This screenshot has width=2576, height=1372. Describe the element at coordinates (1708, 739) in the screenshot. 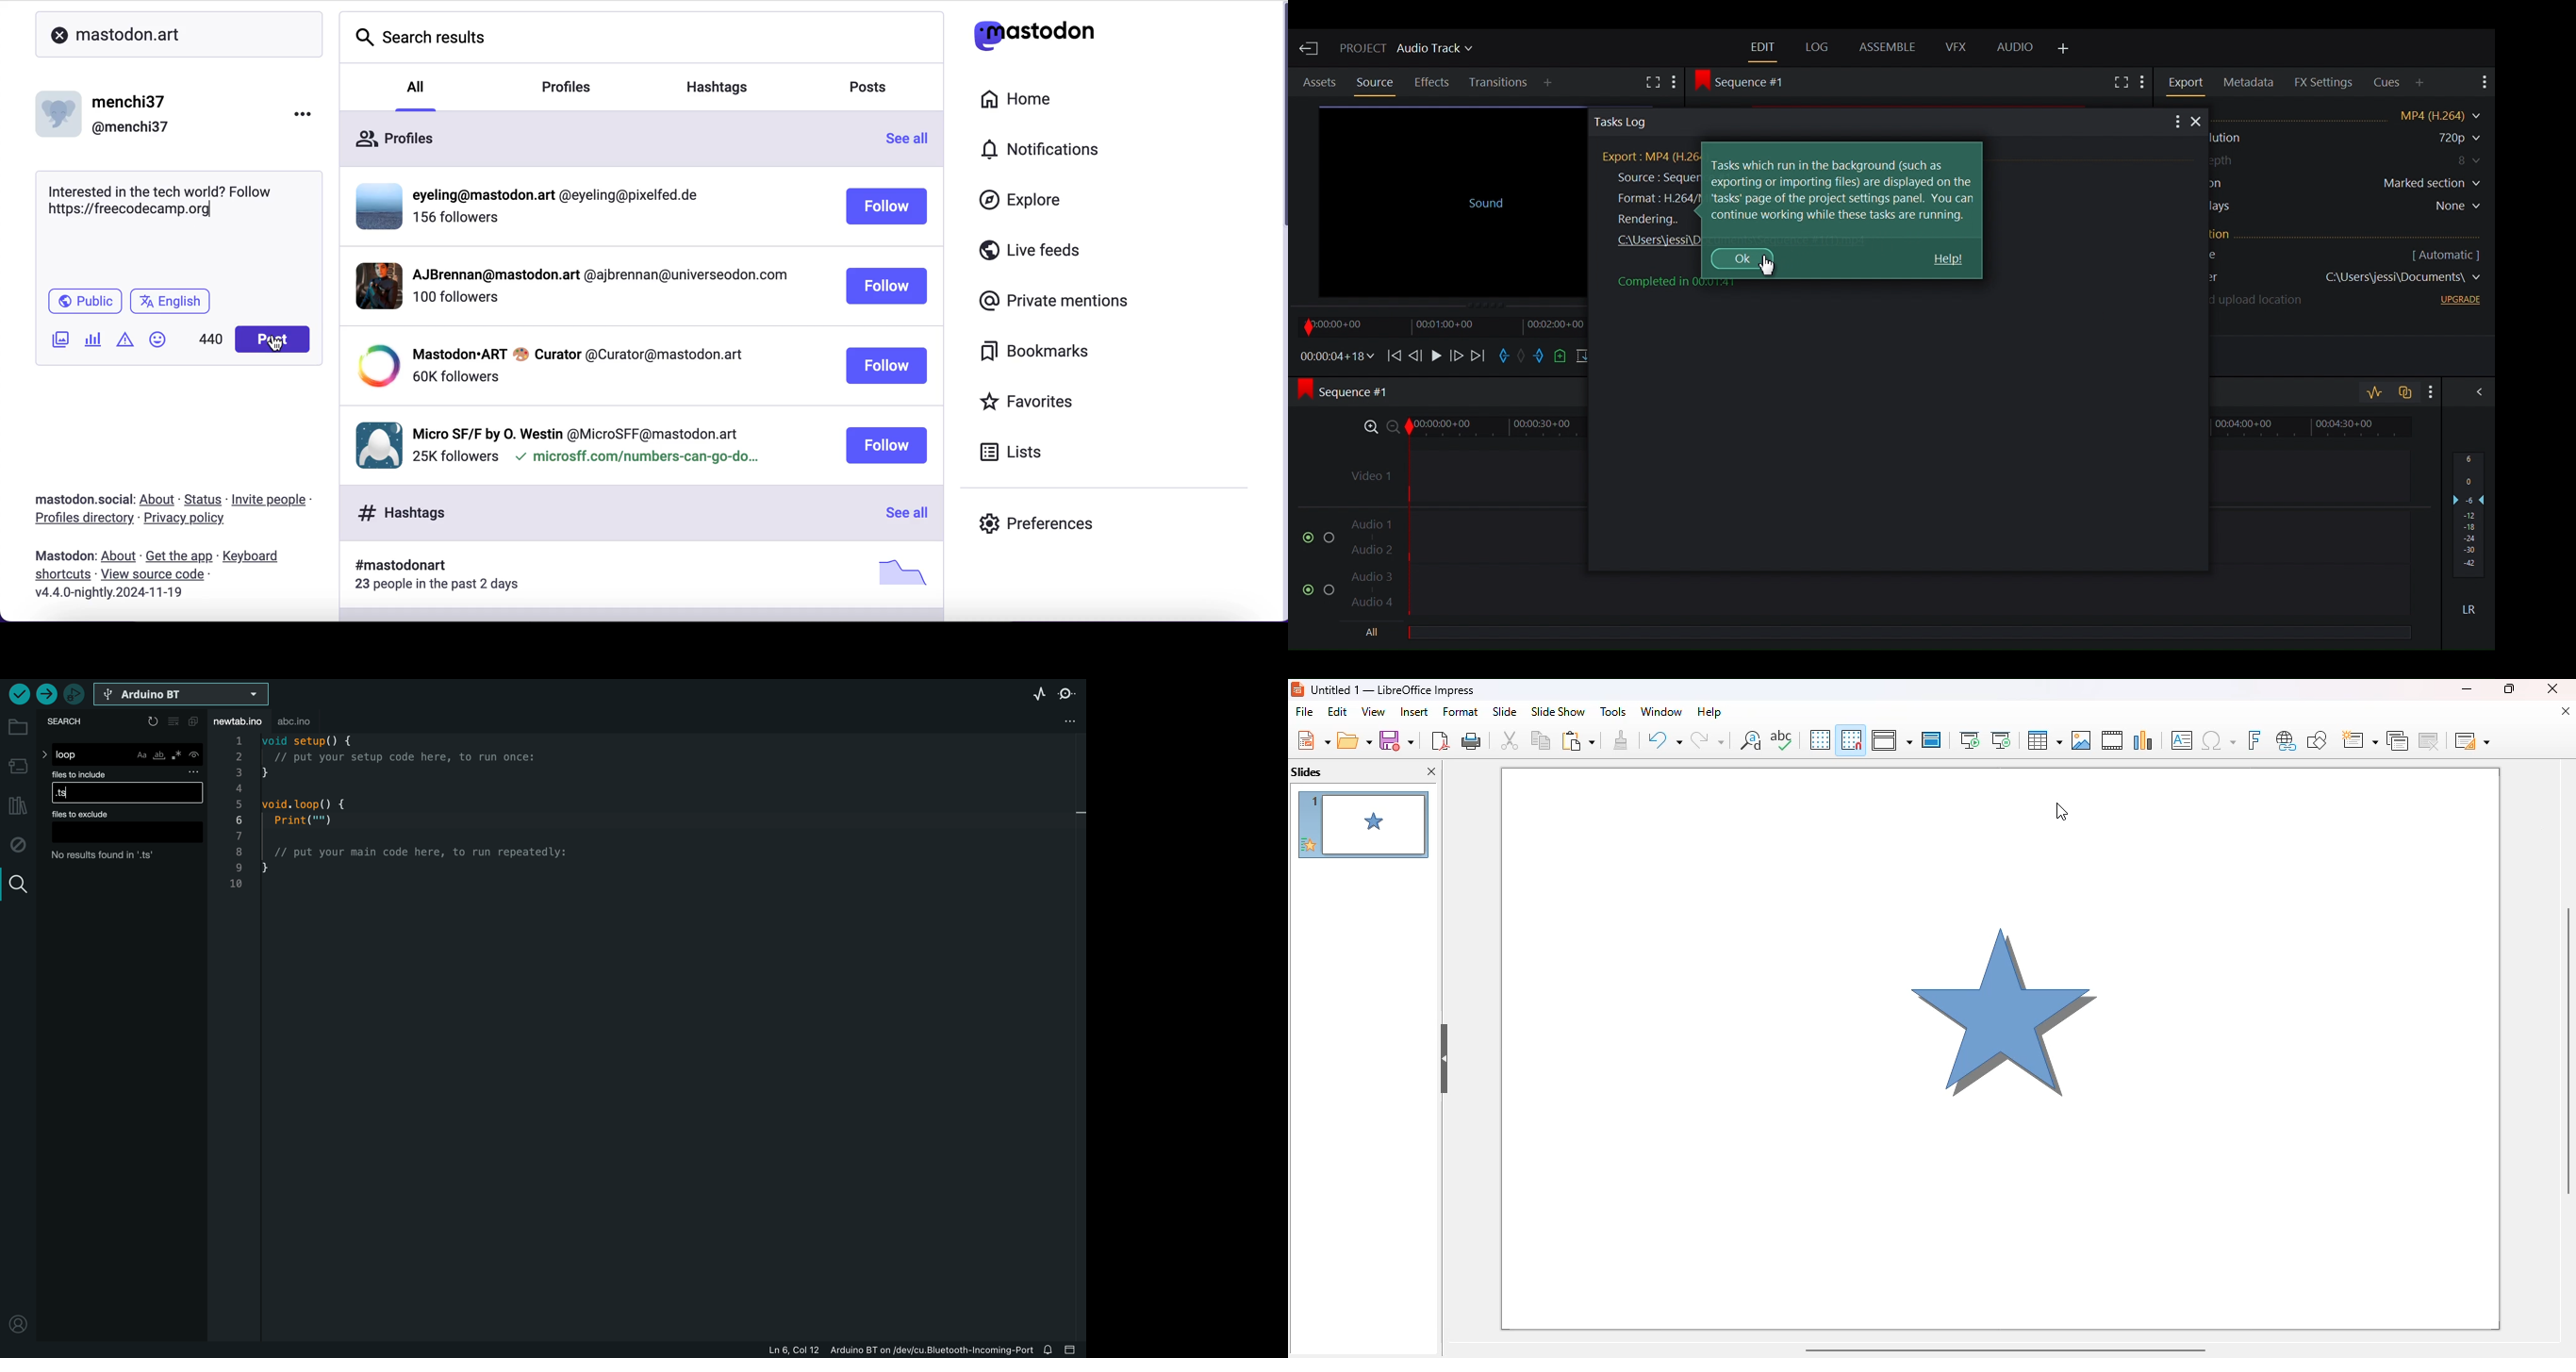

I see `redo` at that location.